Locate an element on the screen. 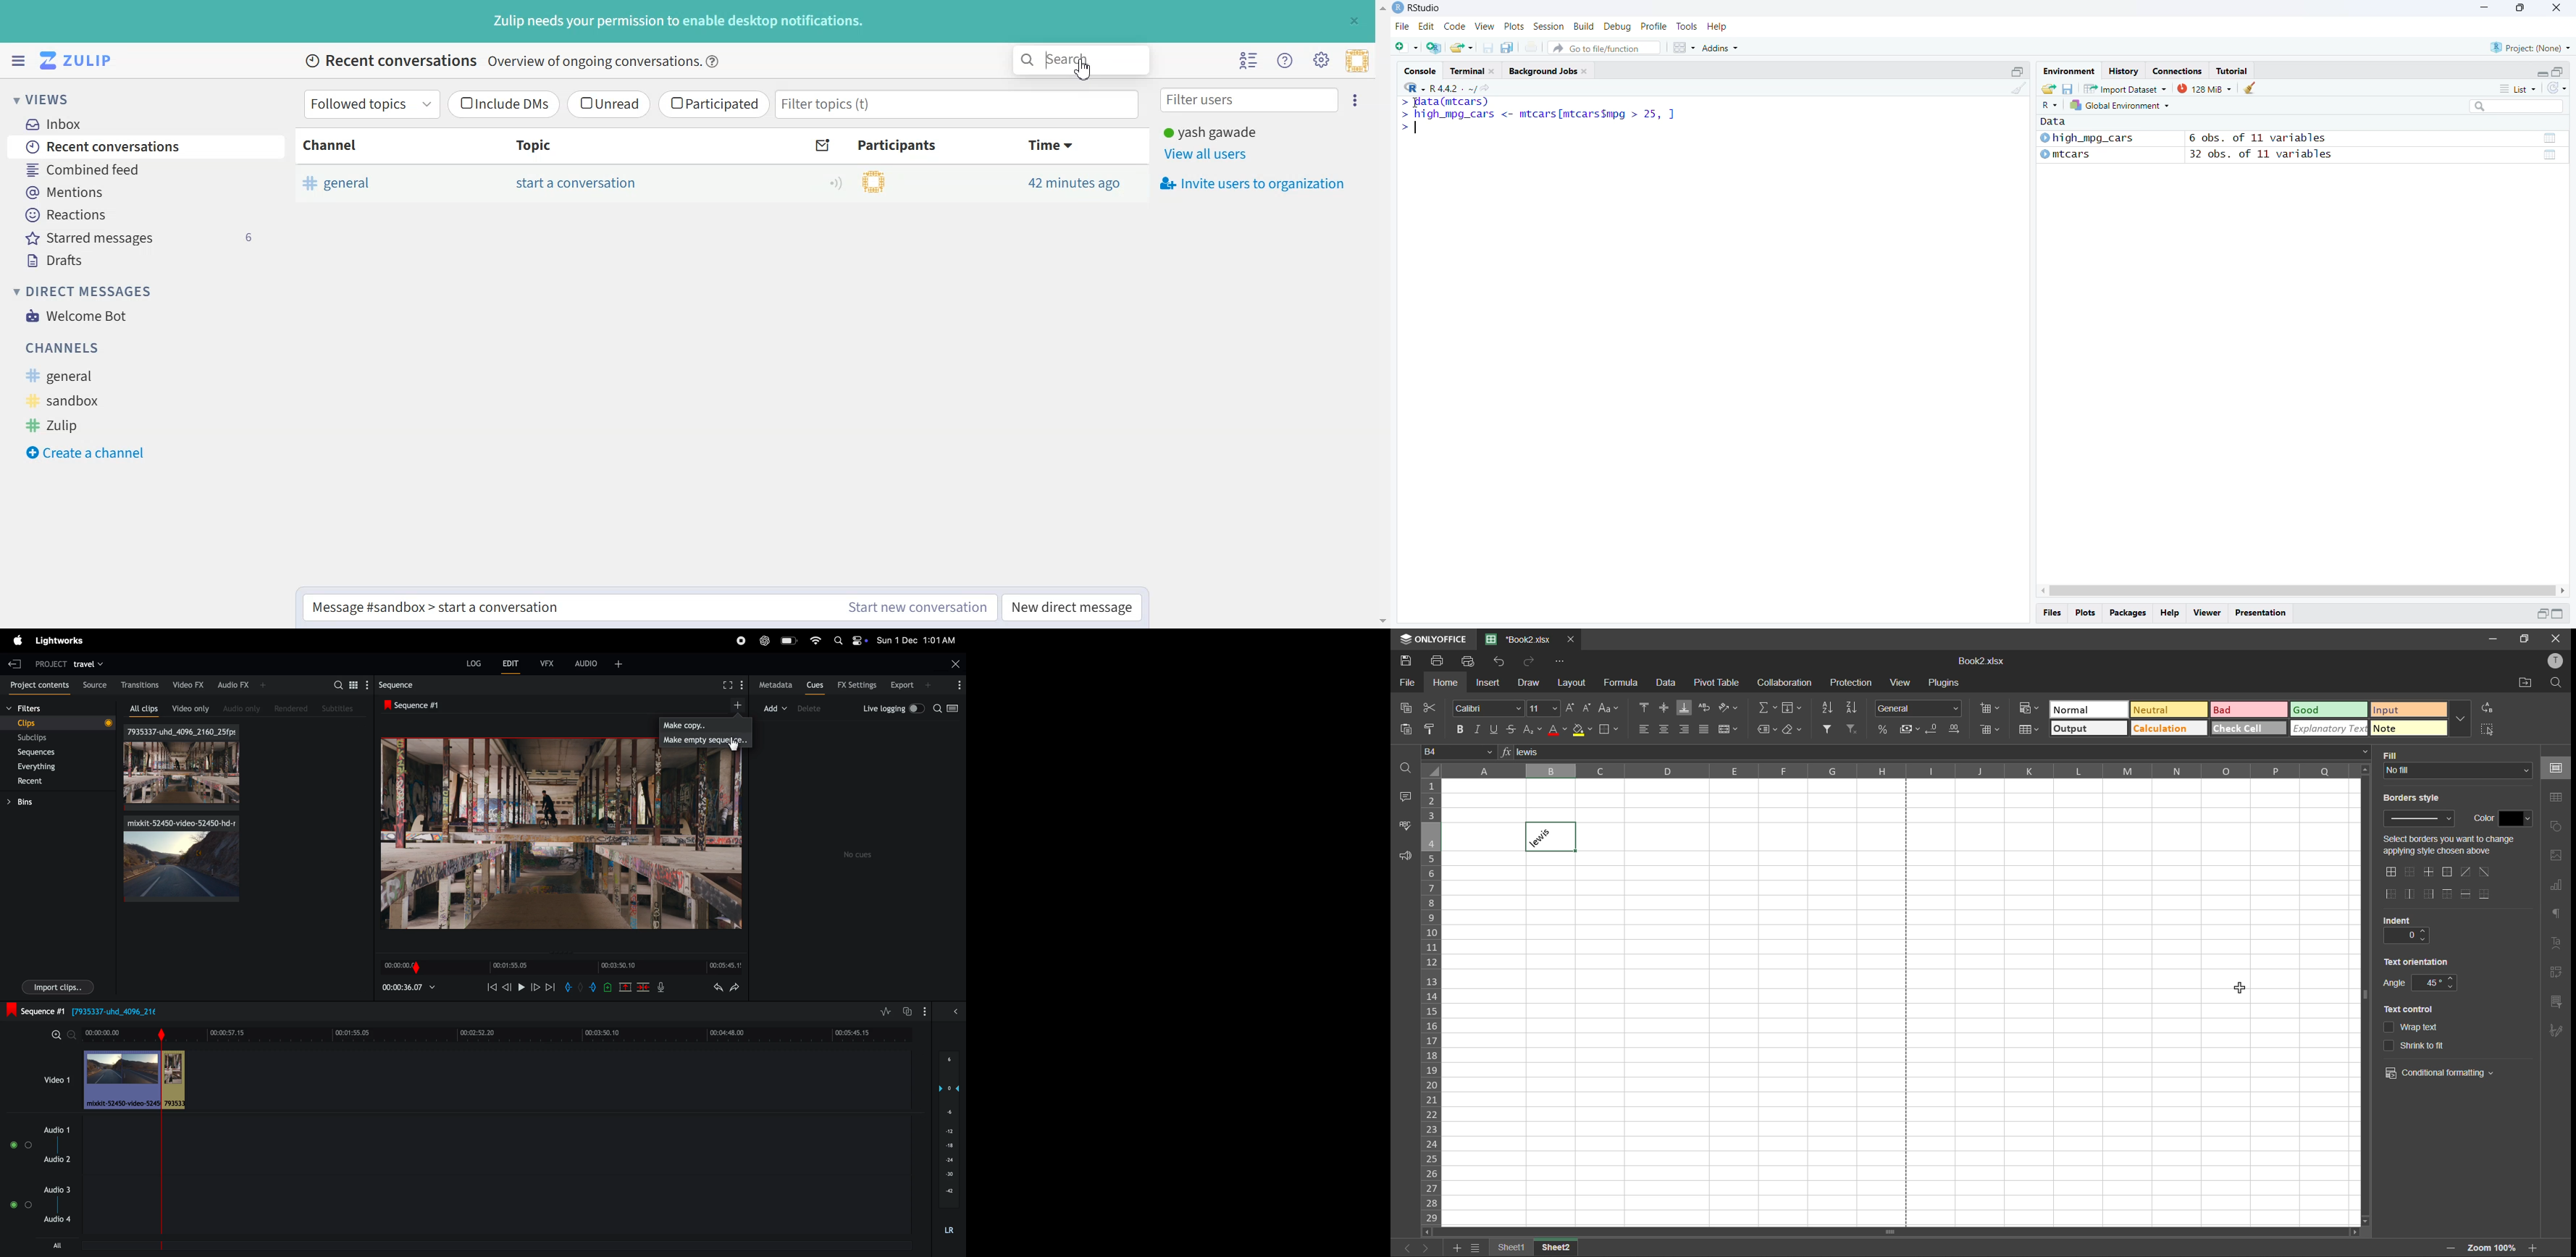  close is located at coordinates (2556, 9).